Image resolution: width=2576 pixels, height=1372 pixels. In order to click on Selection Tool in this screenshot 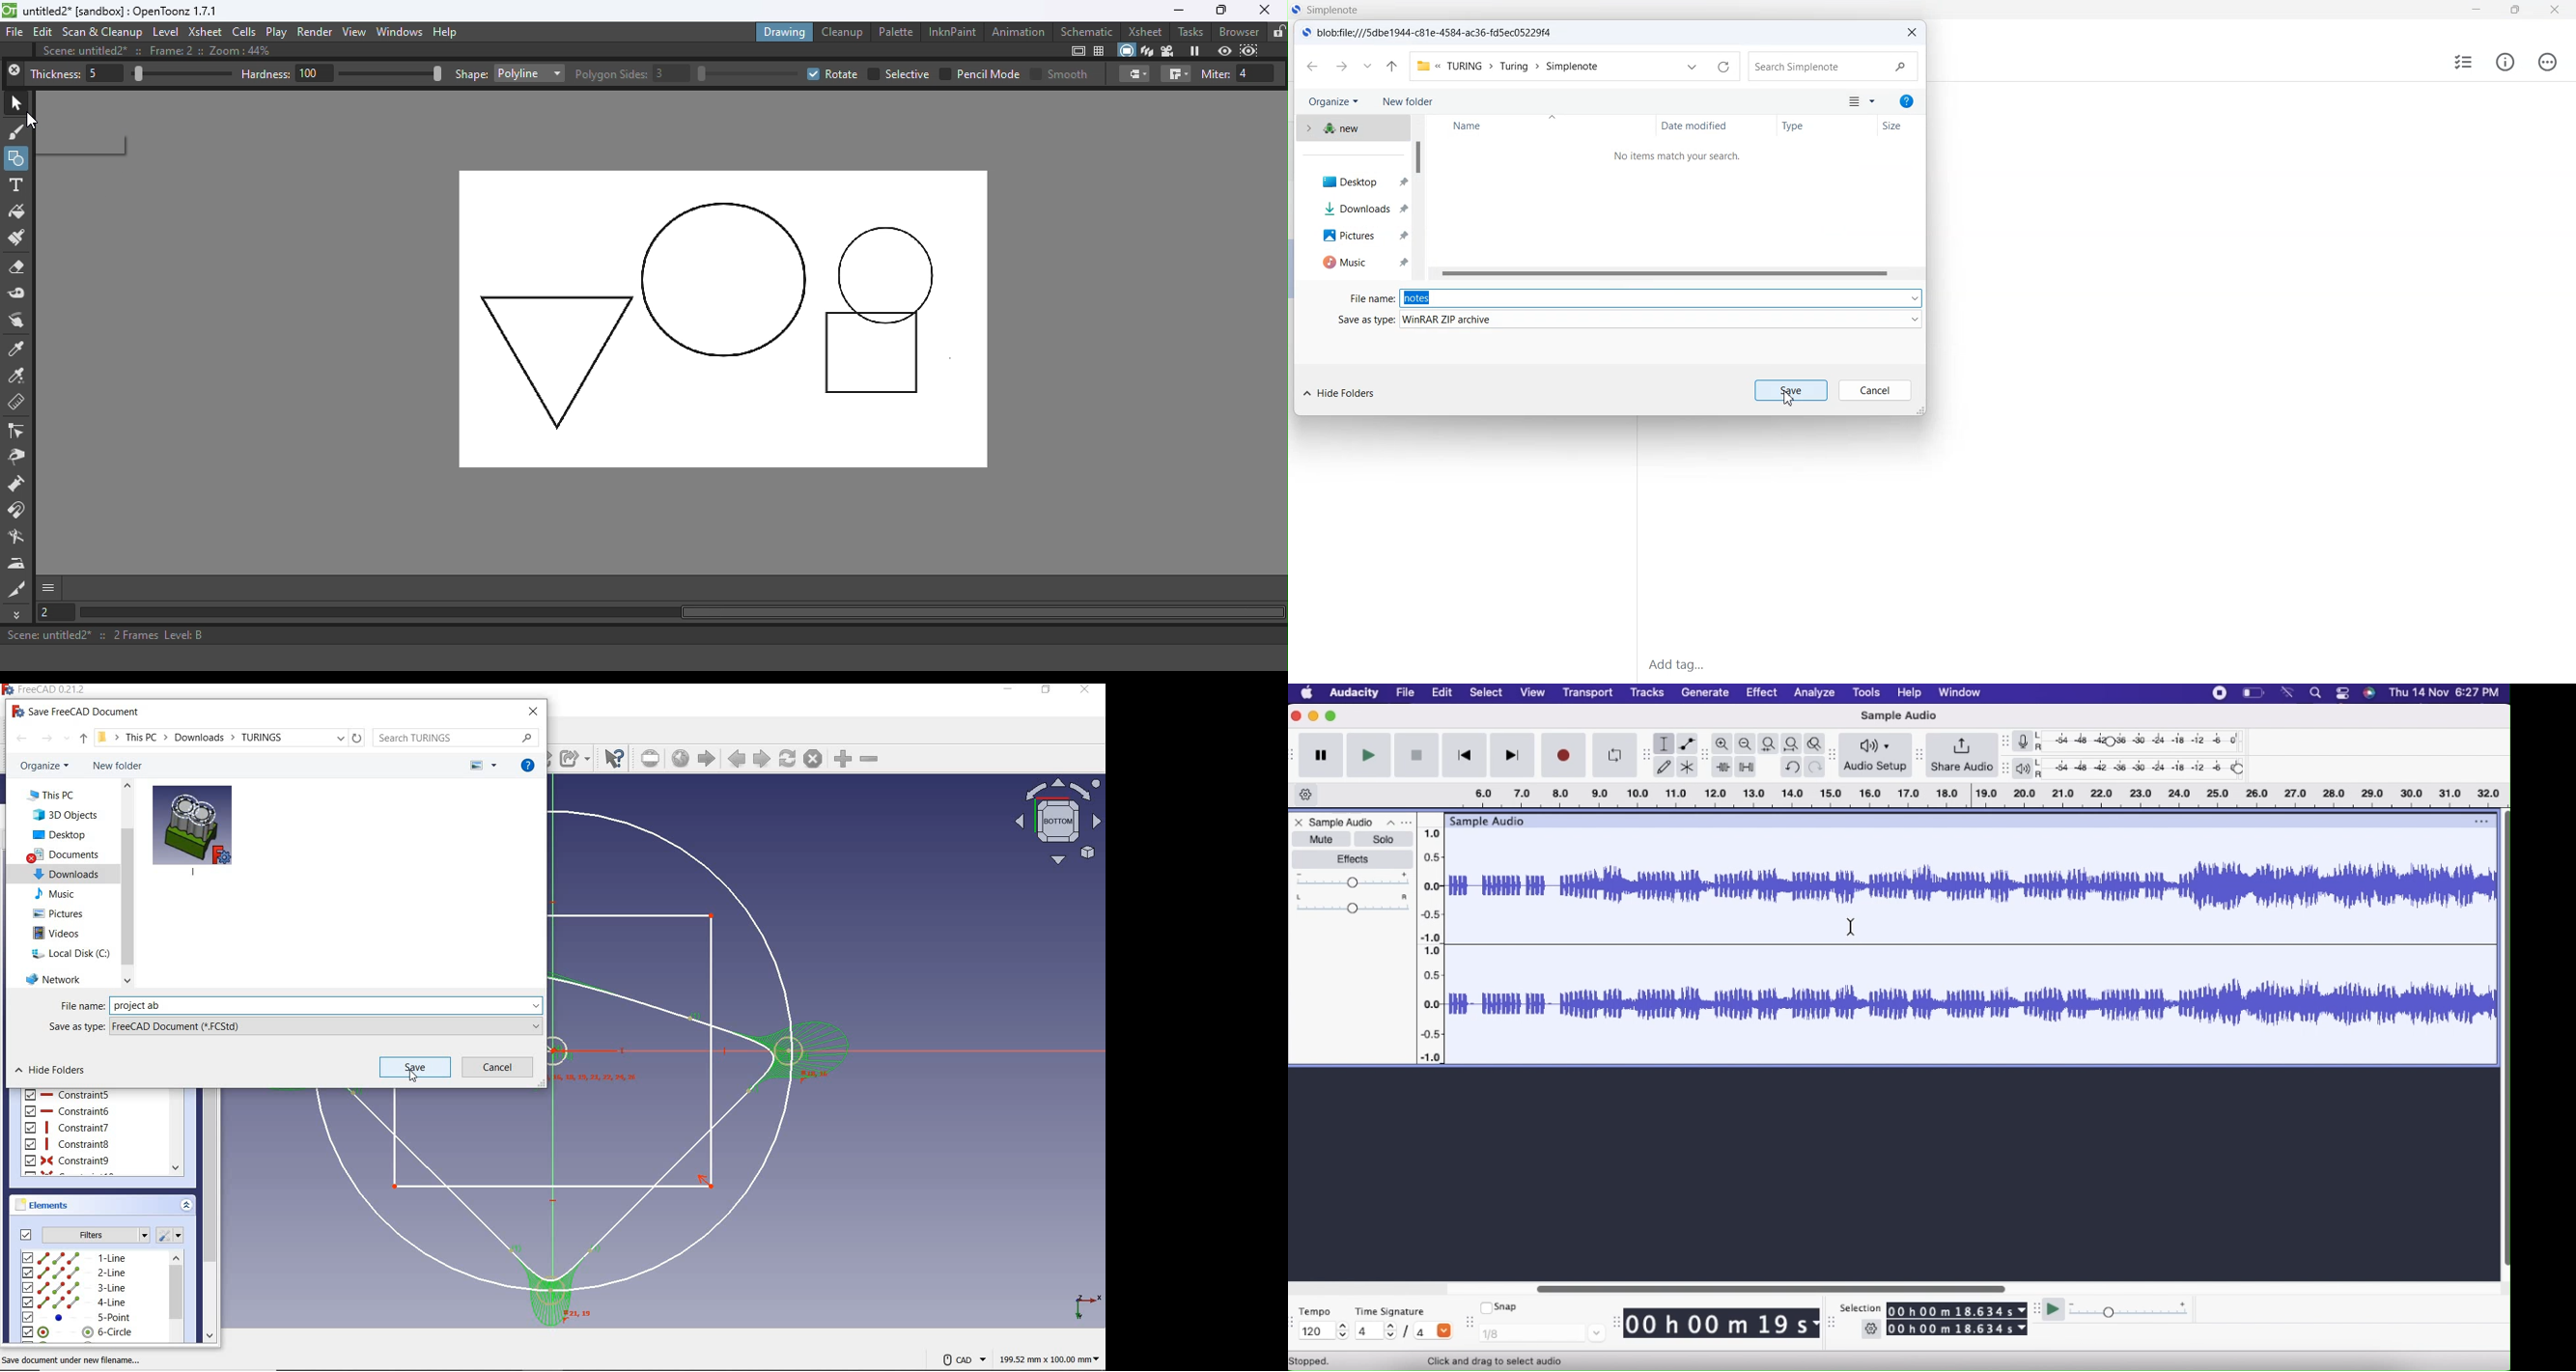, I will do `click(1664, 742)`.